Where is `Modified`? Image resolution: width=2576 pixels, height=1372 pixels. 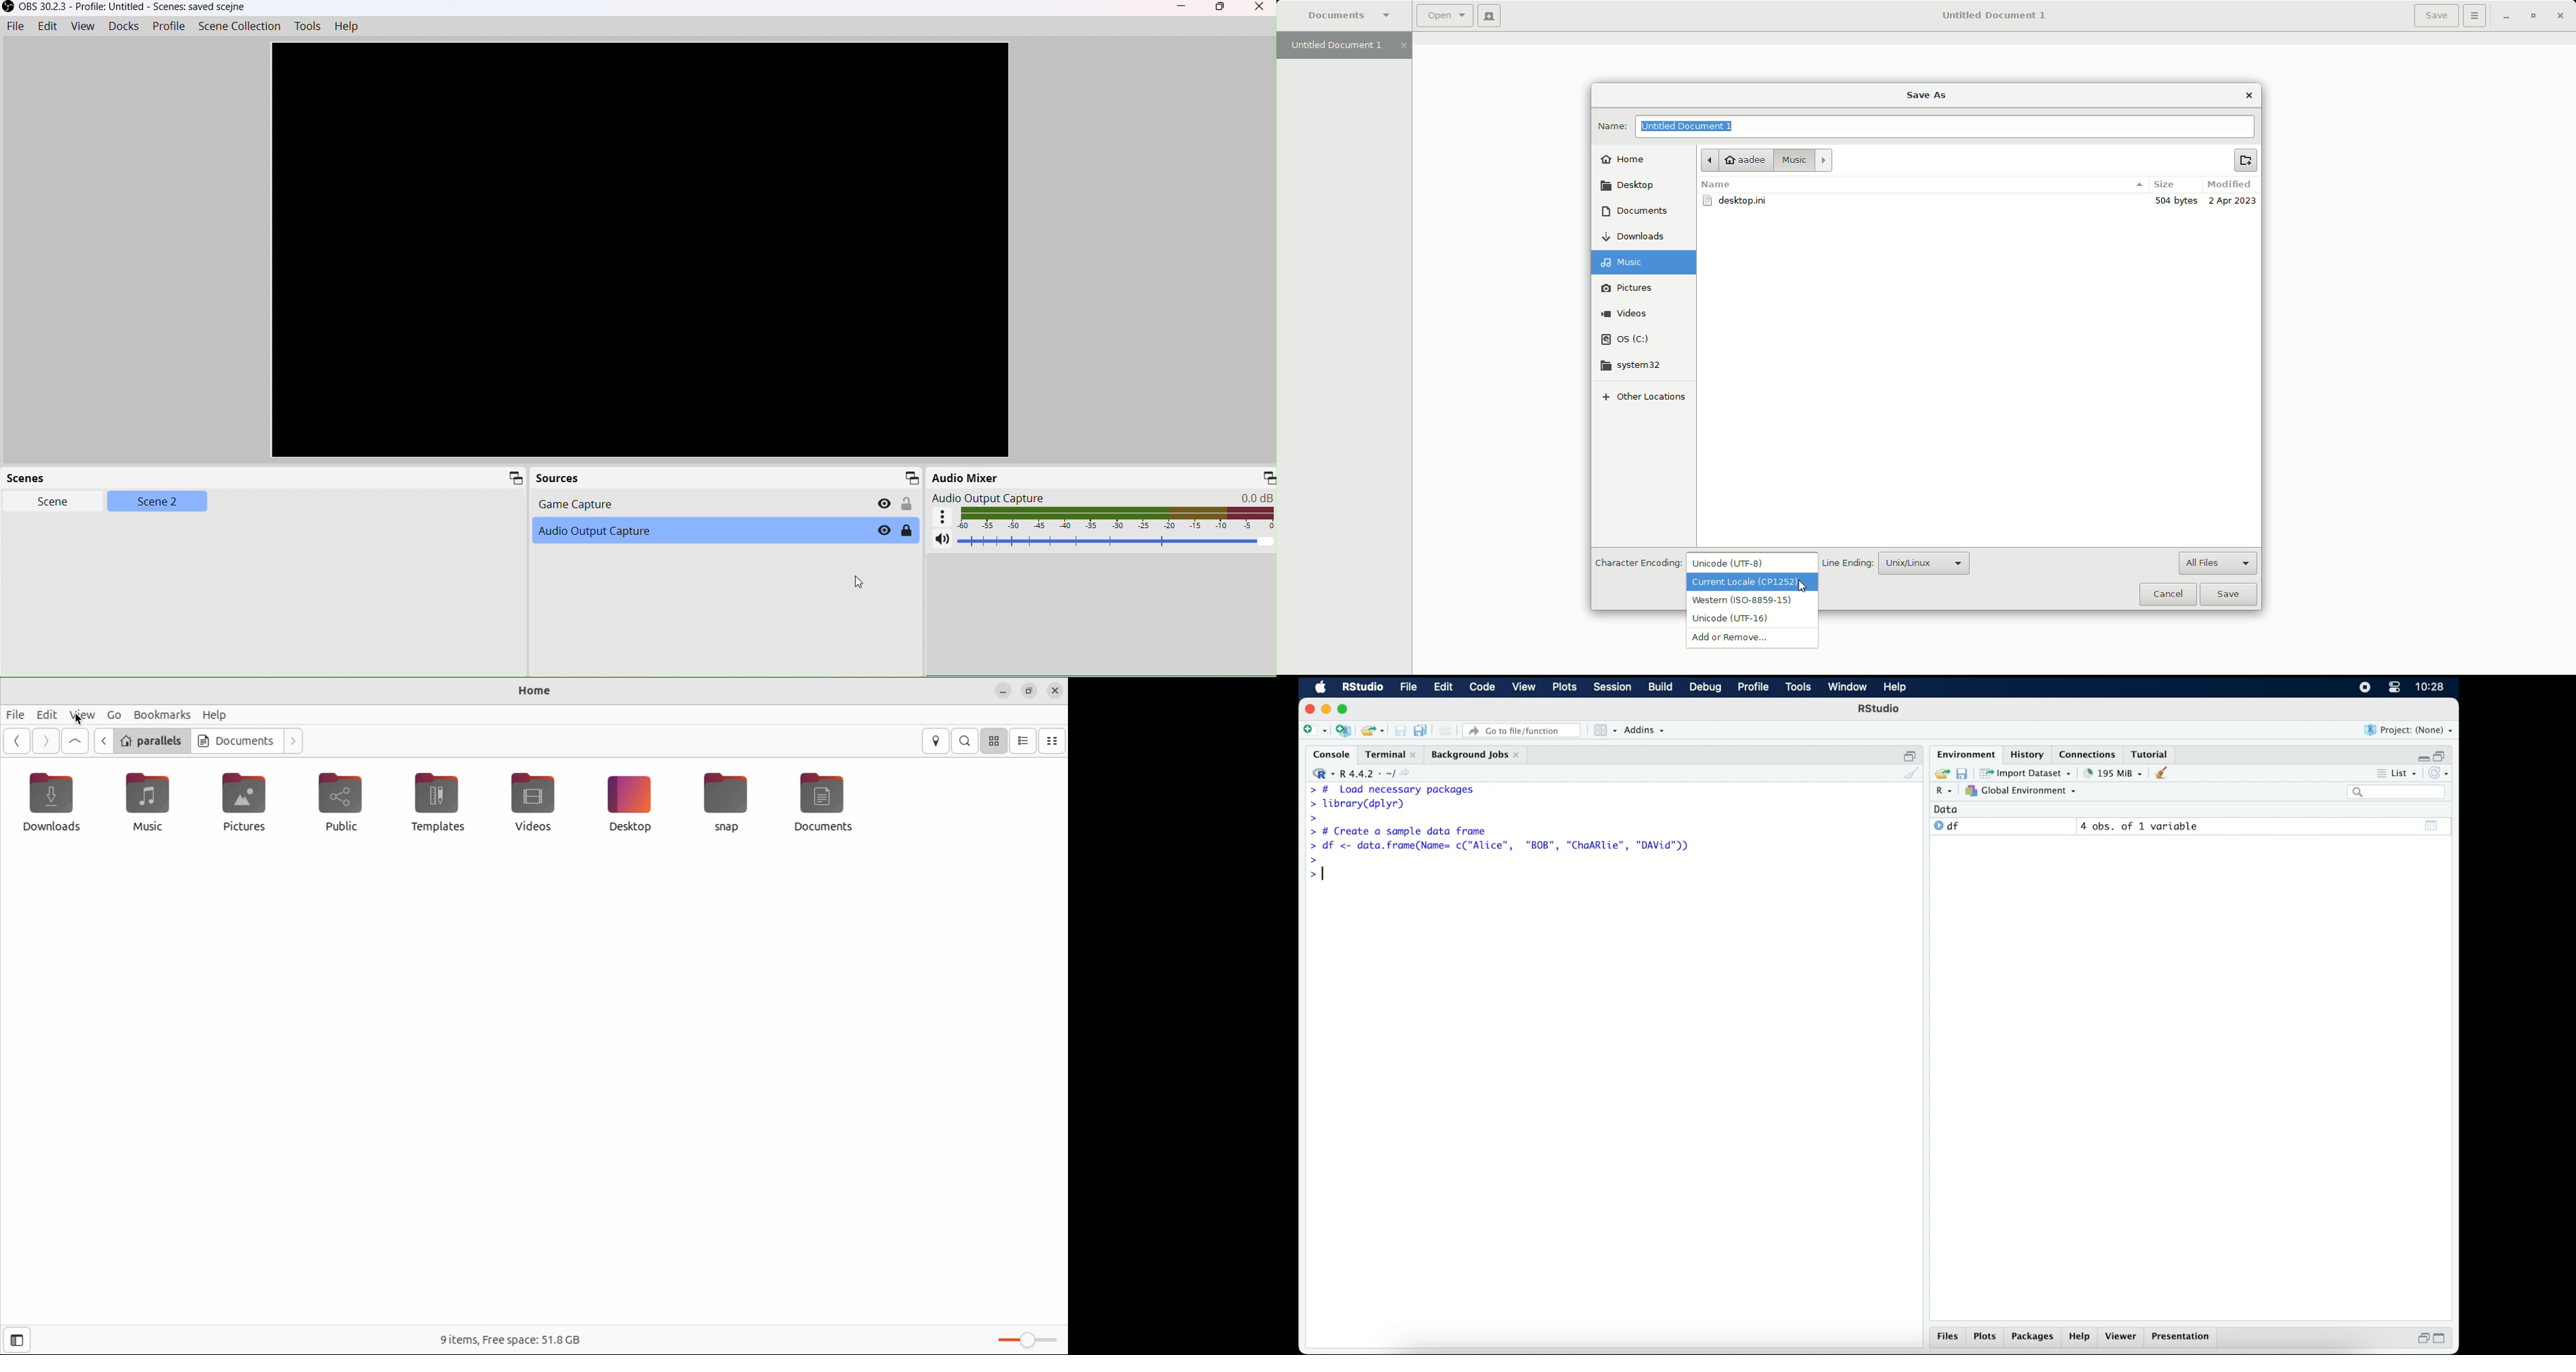
Modified is located at coordinates (2229, 184).